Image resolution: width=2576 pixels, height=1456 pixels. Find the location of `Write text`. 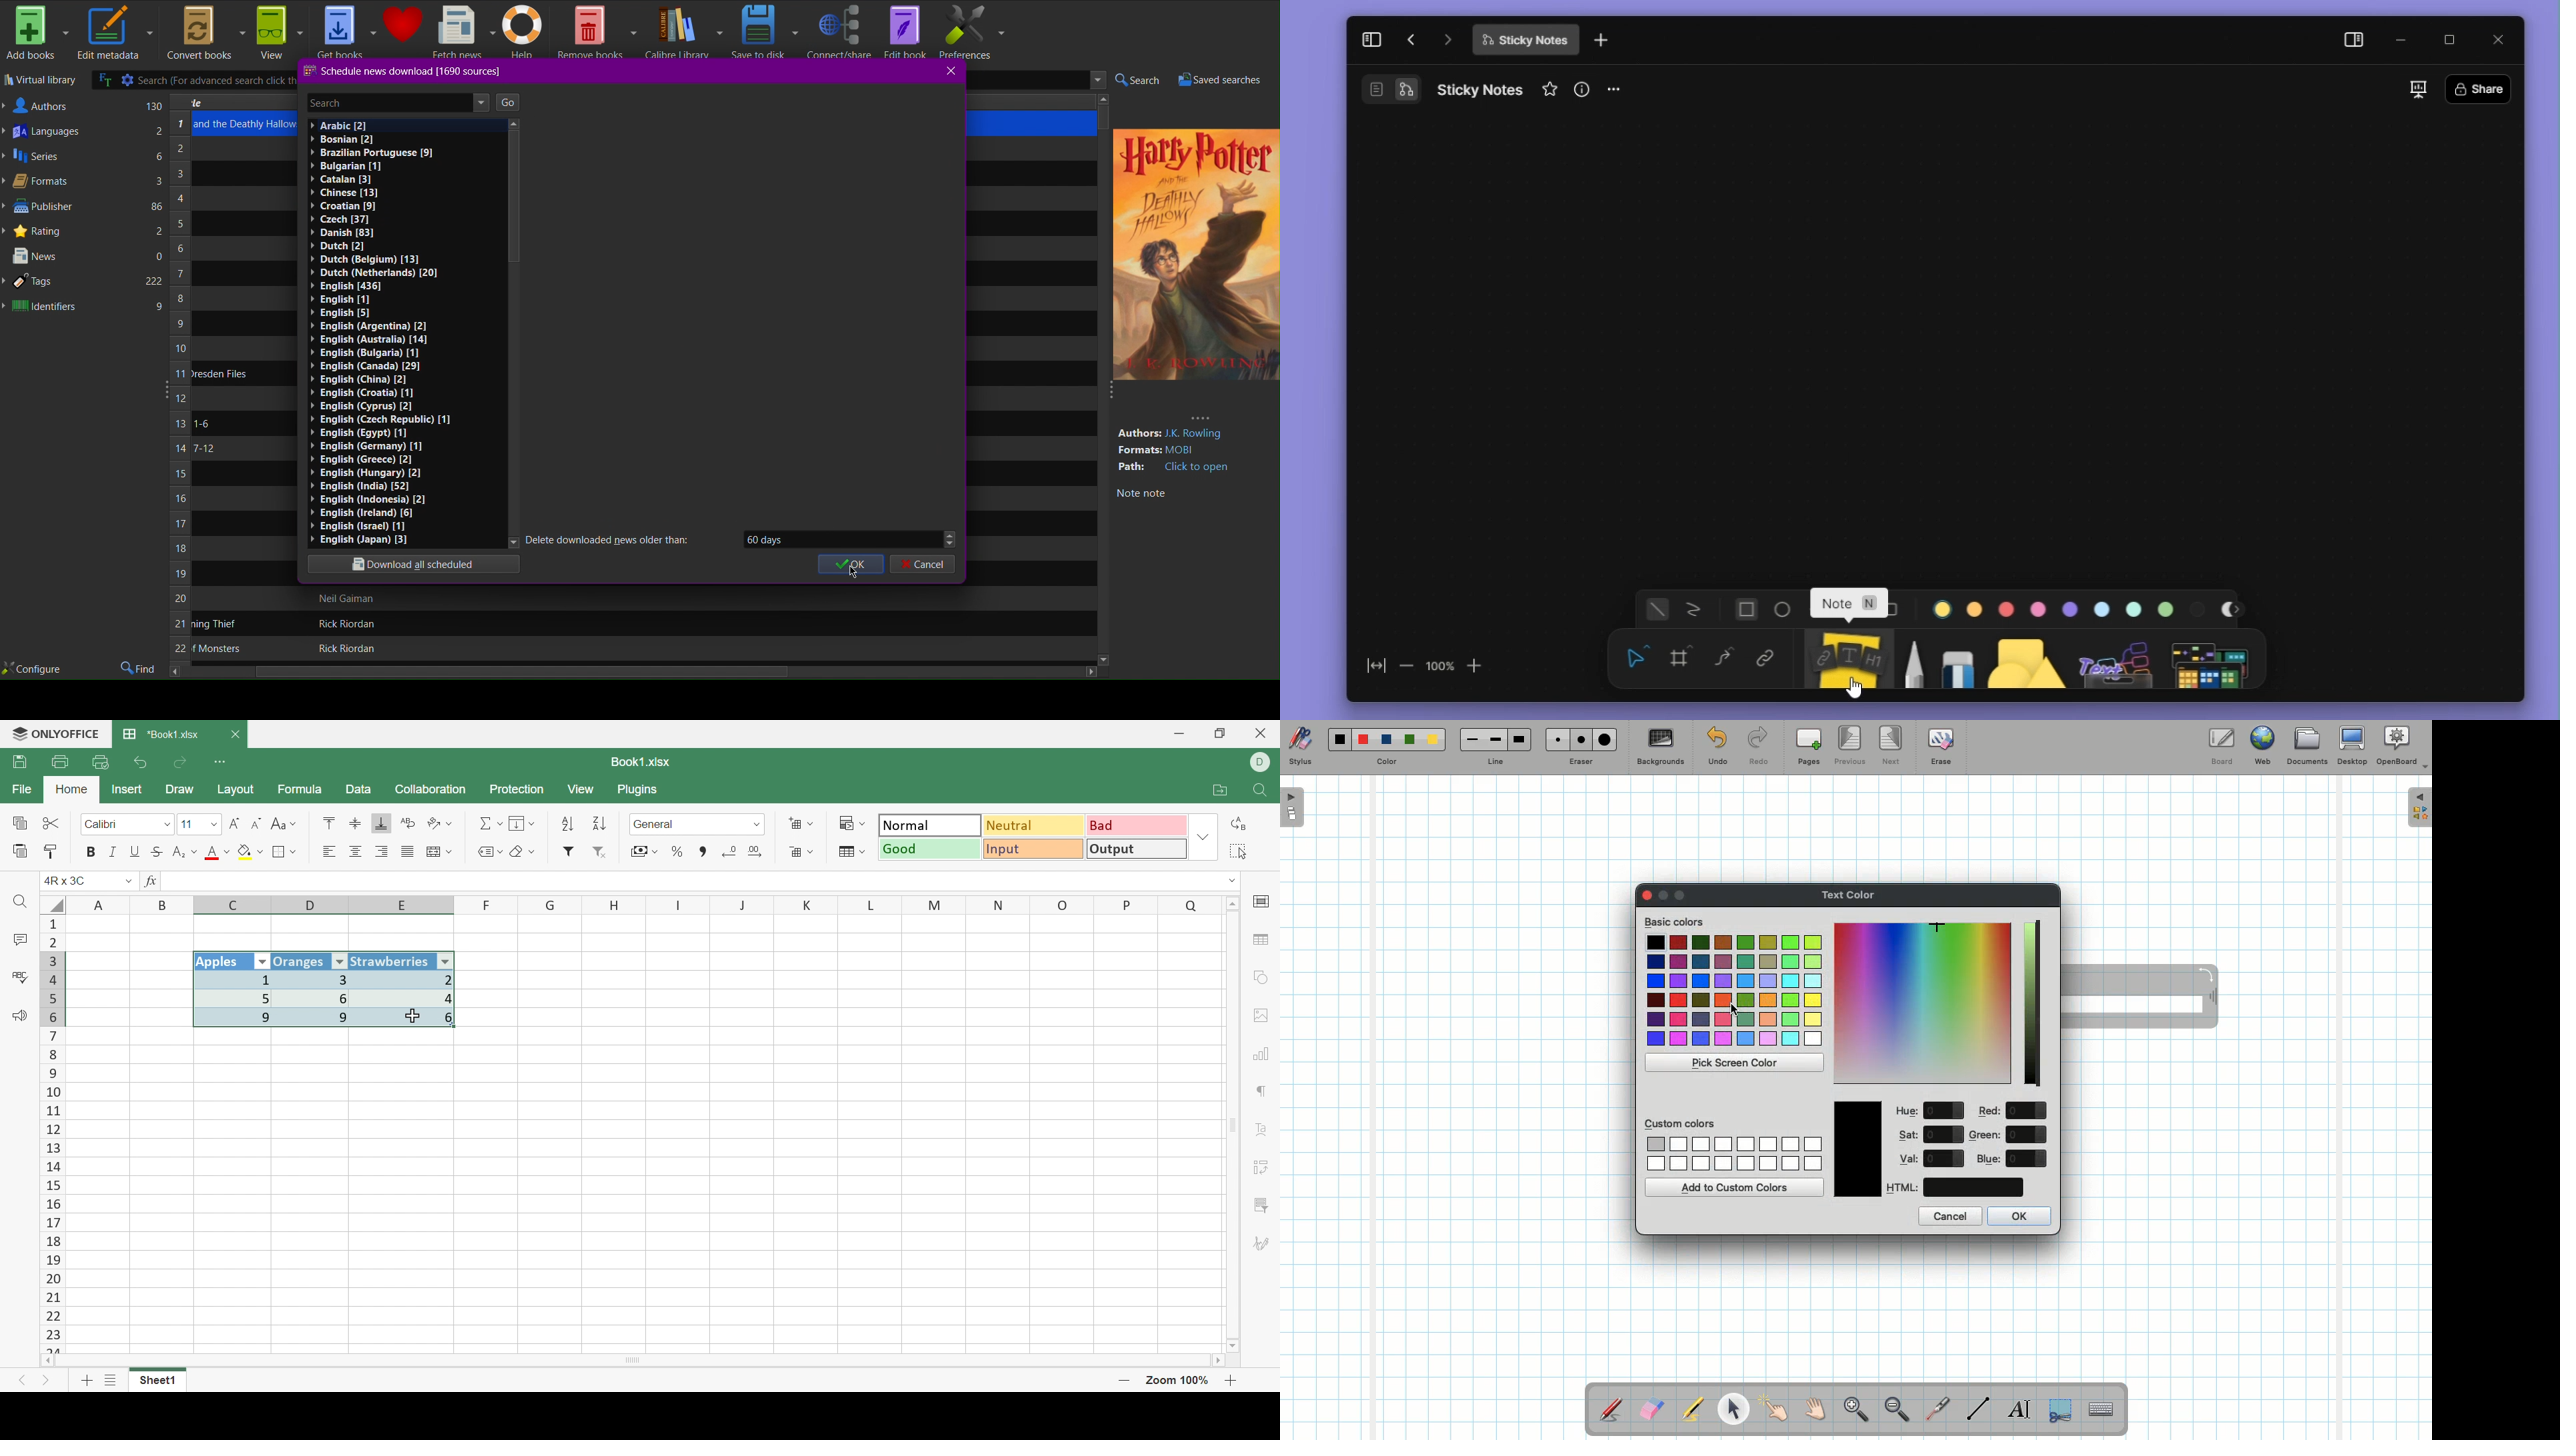

Write text is located at coordinates (2021, 1406).